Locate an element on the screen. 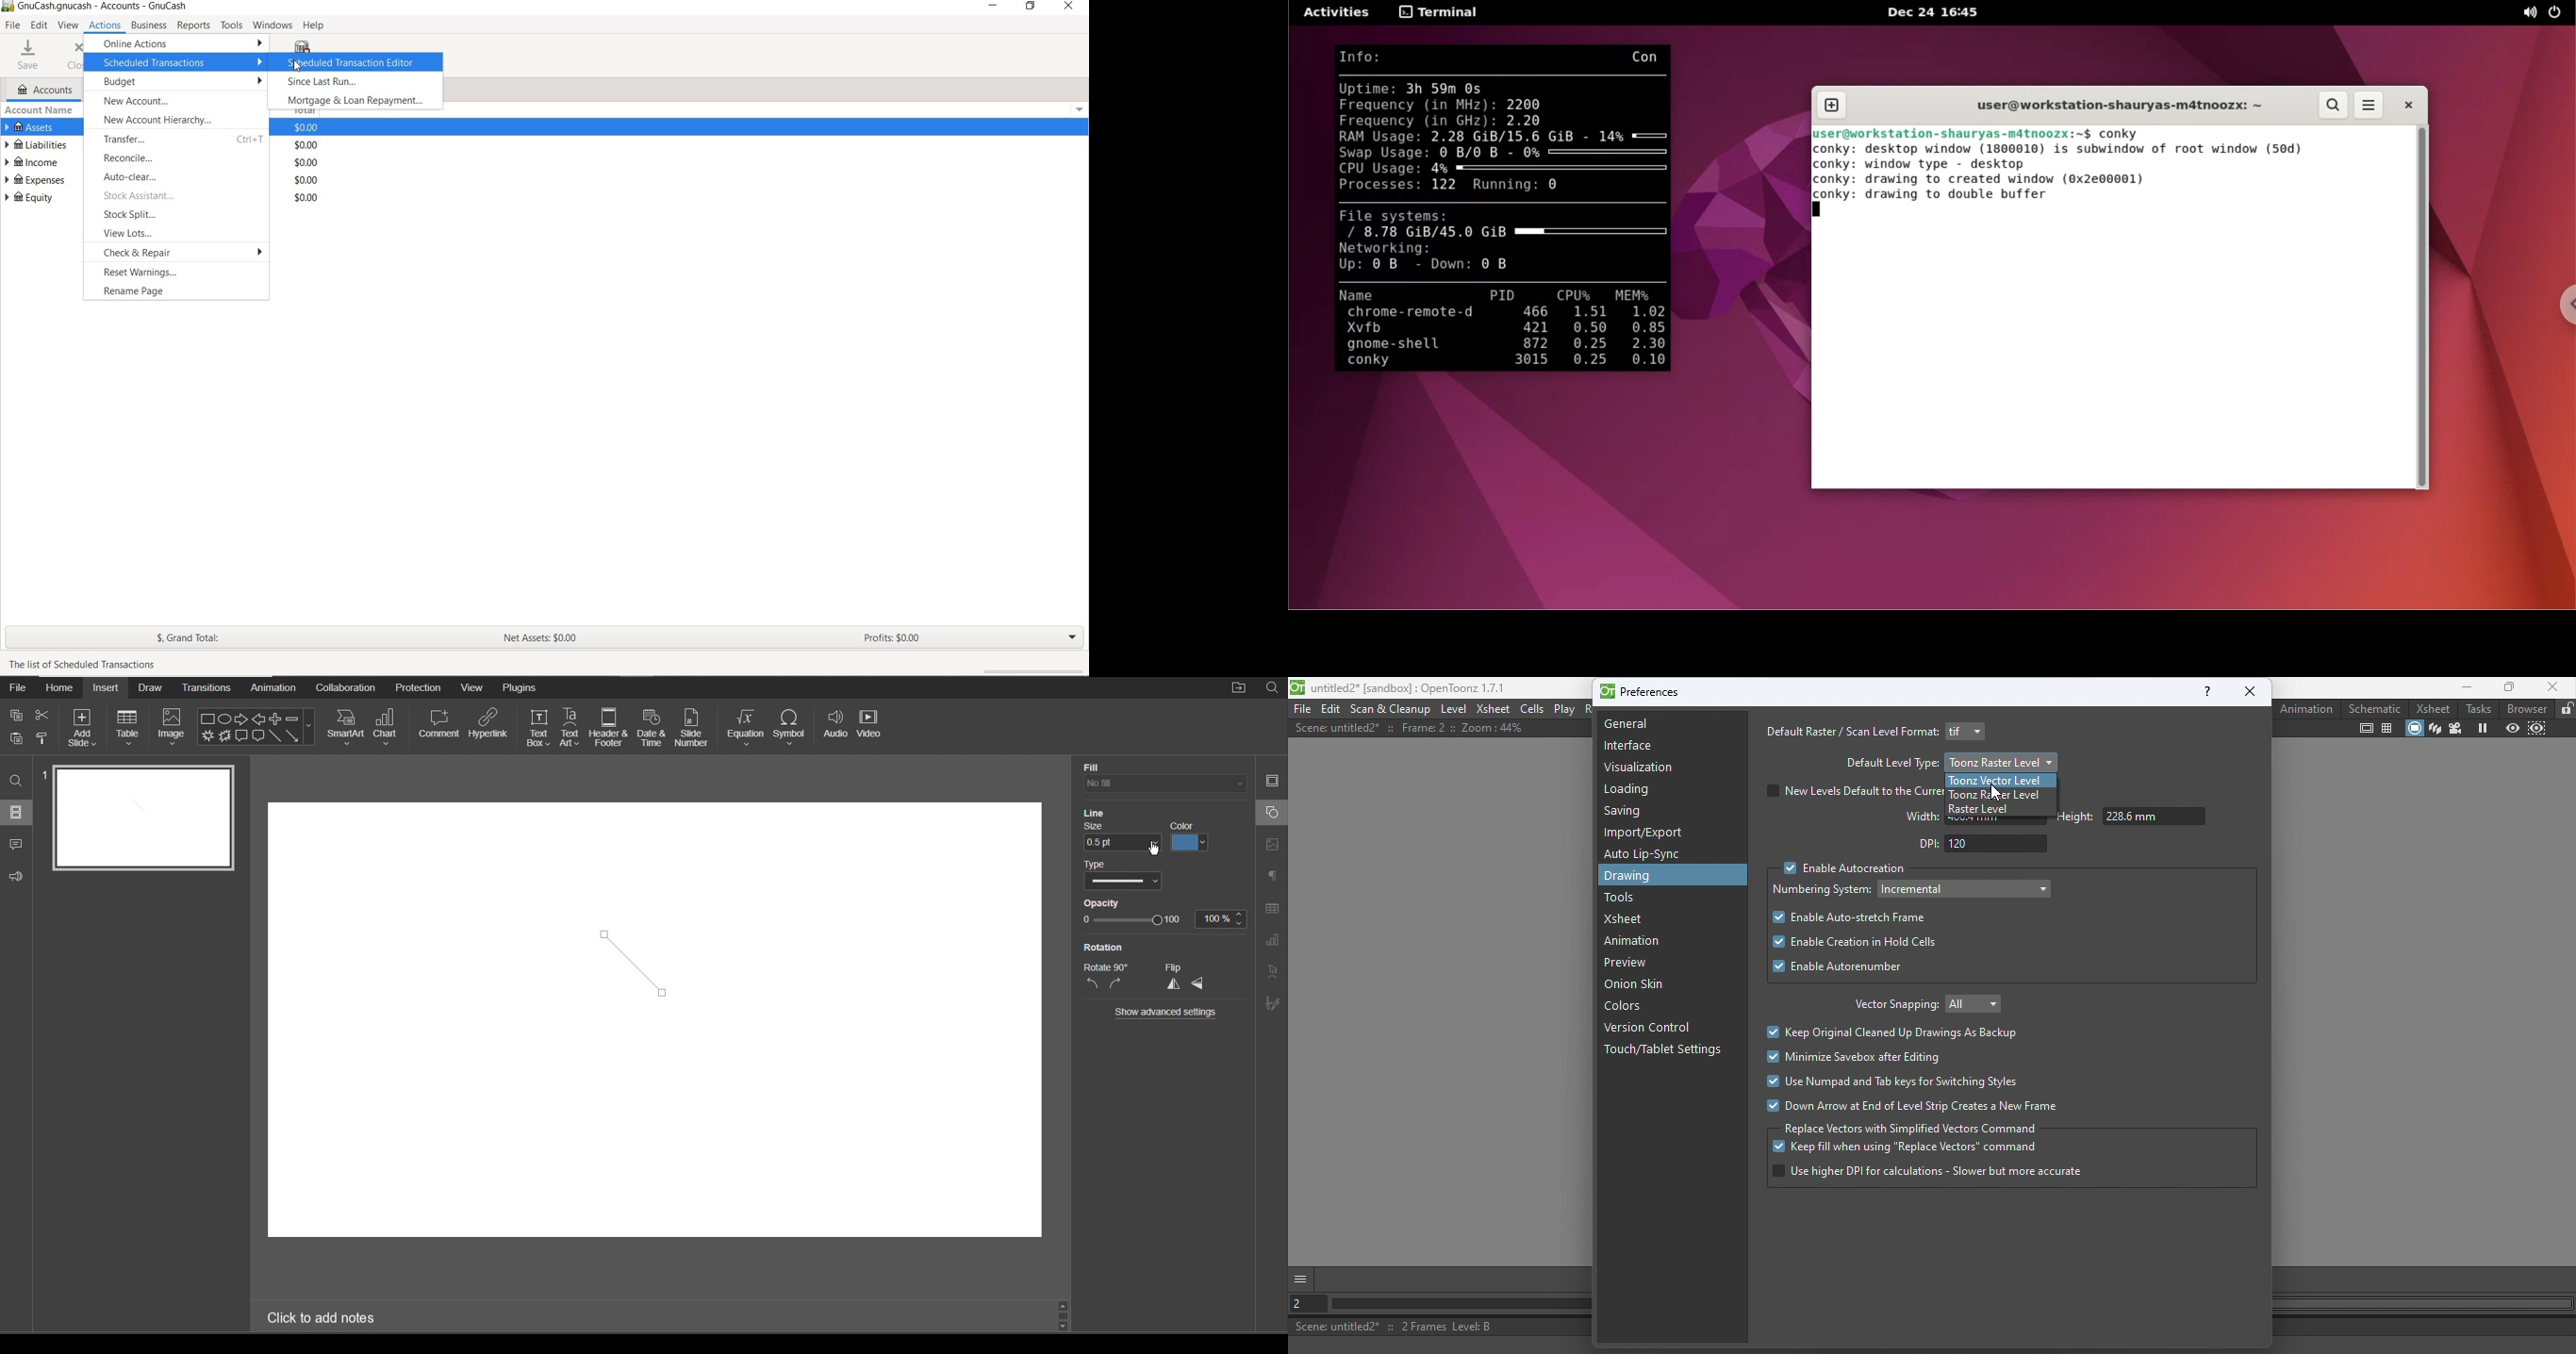 This screenshot has width=2576, height=1372. Type line is located at coordinates (1128, 882).